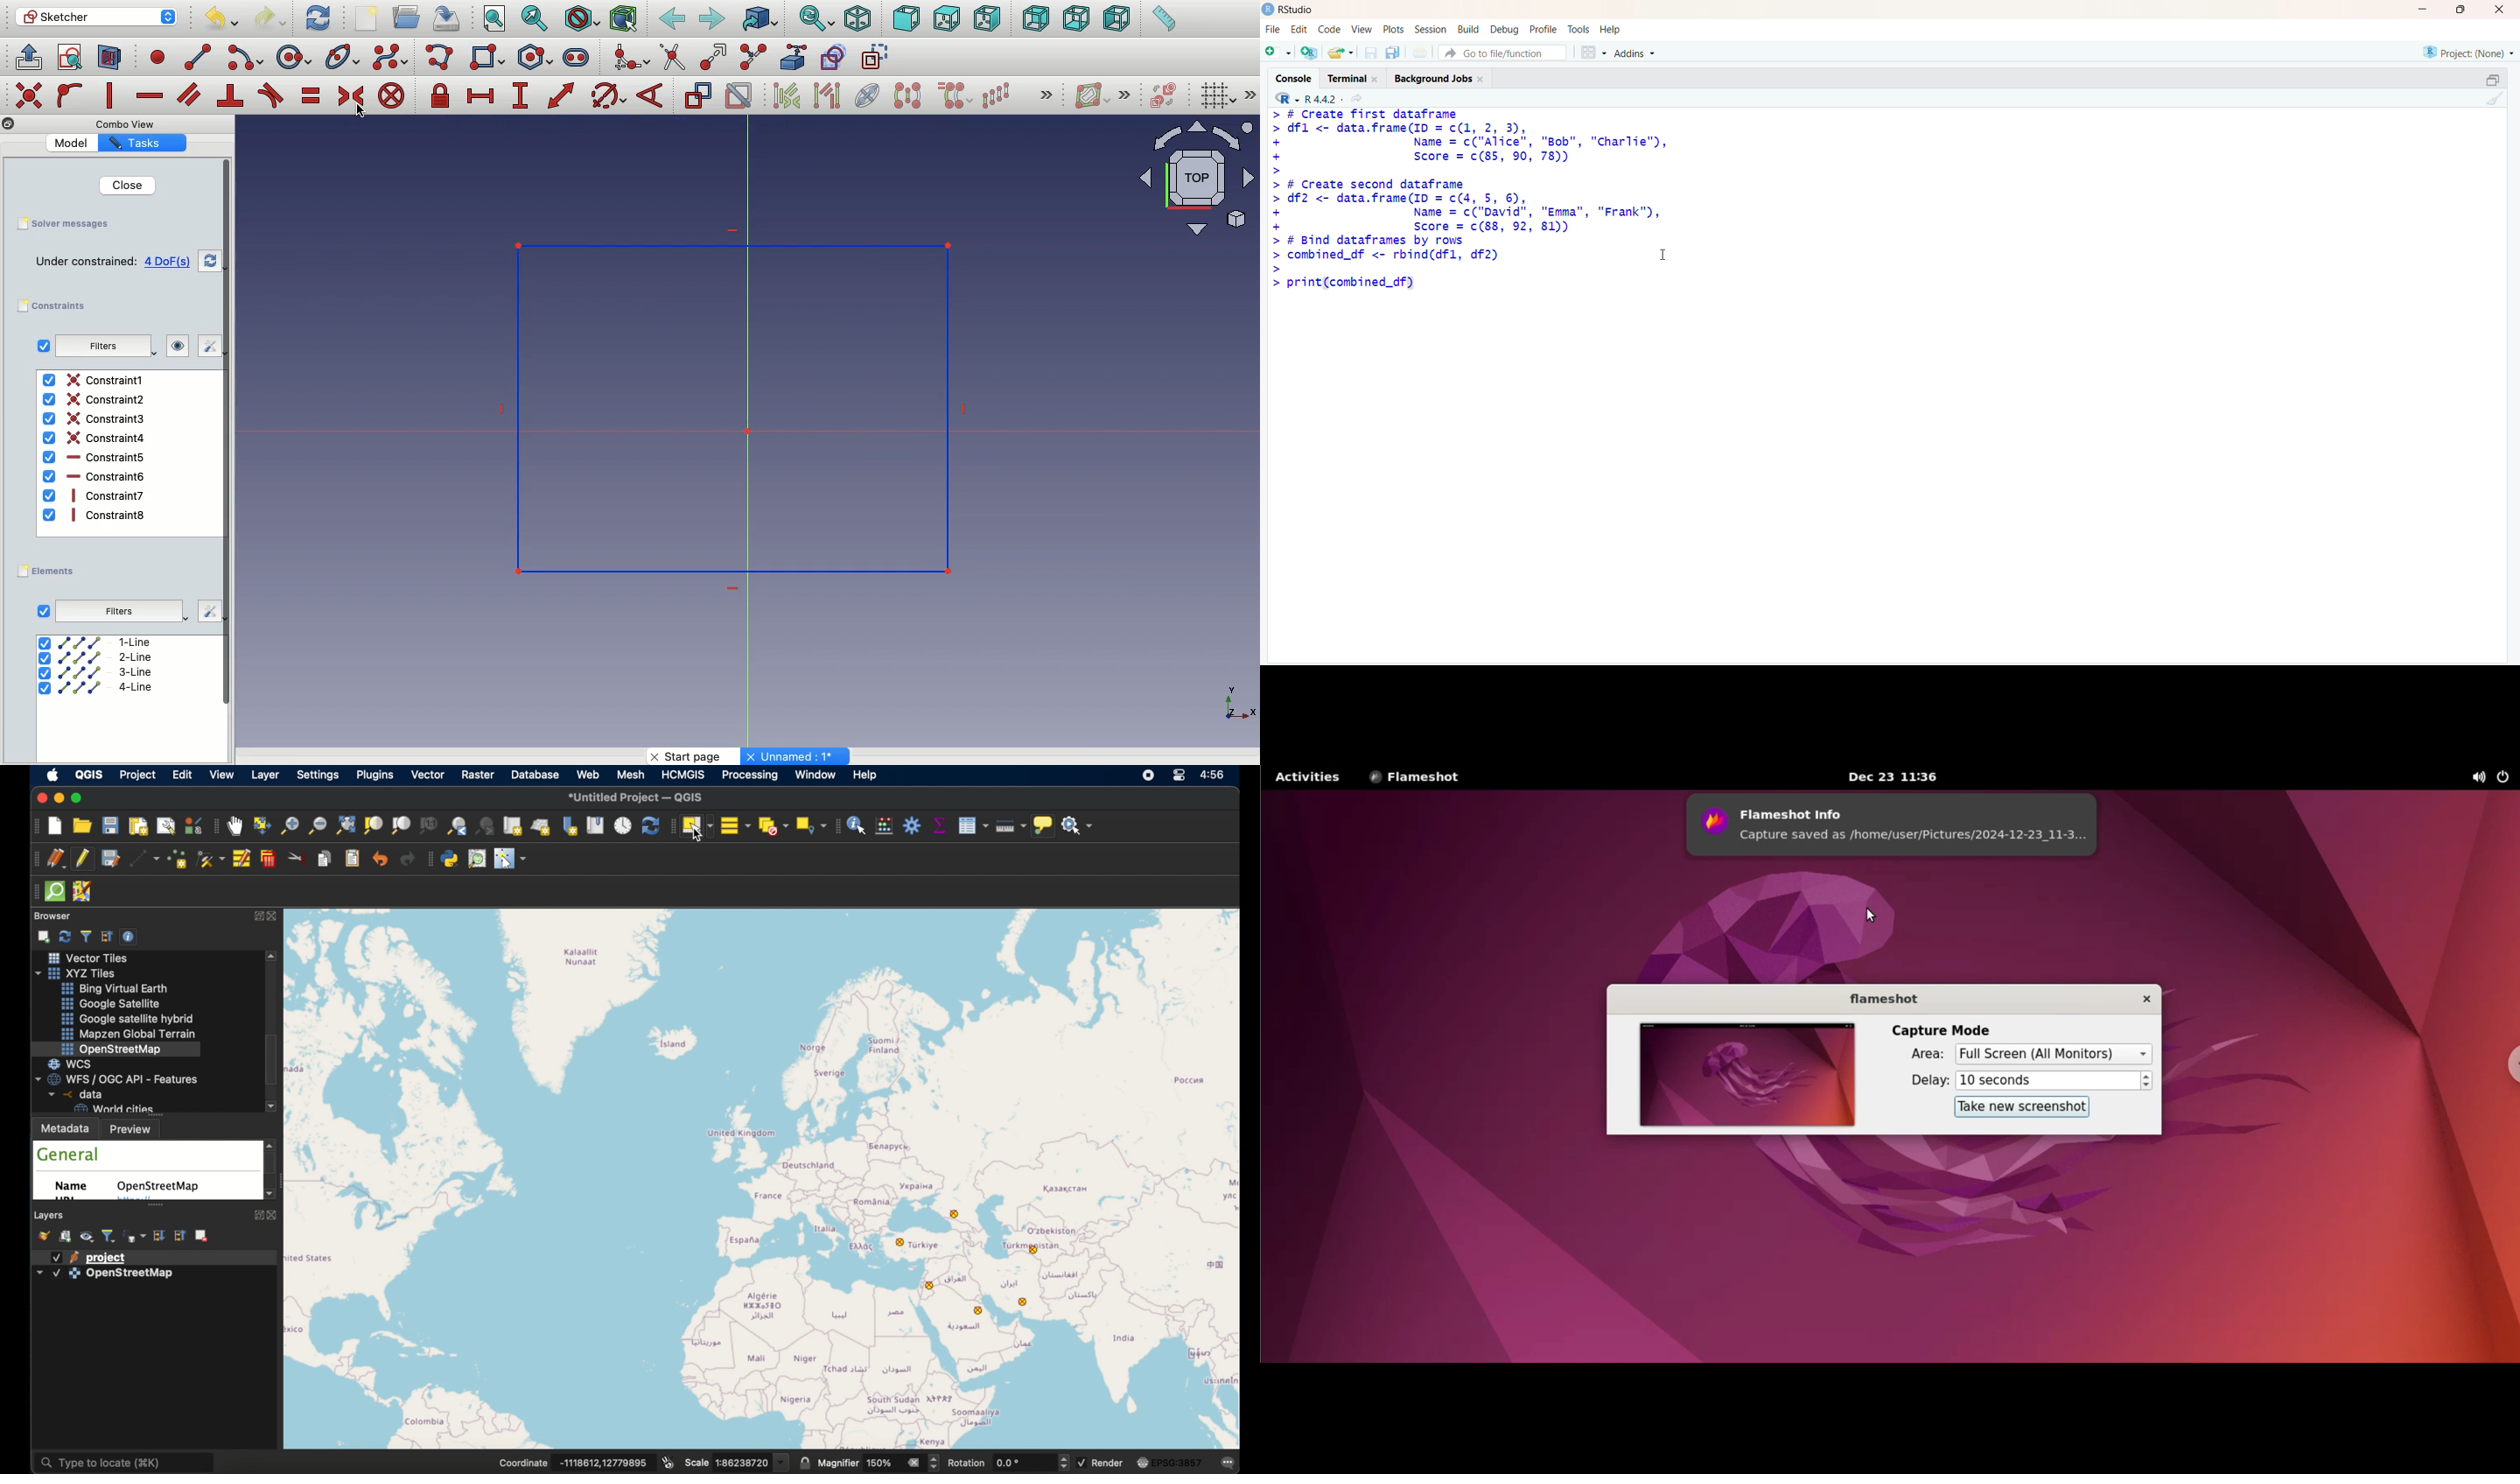 The height and width of the screenshot is (1484, 2520). I want to click on Background Jobs, so click(1440, 77).